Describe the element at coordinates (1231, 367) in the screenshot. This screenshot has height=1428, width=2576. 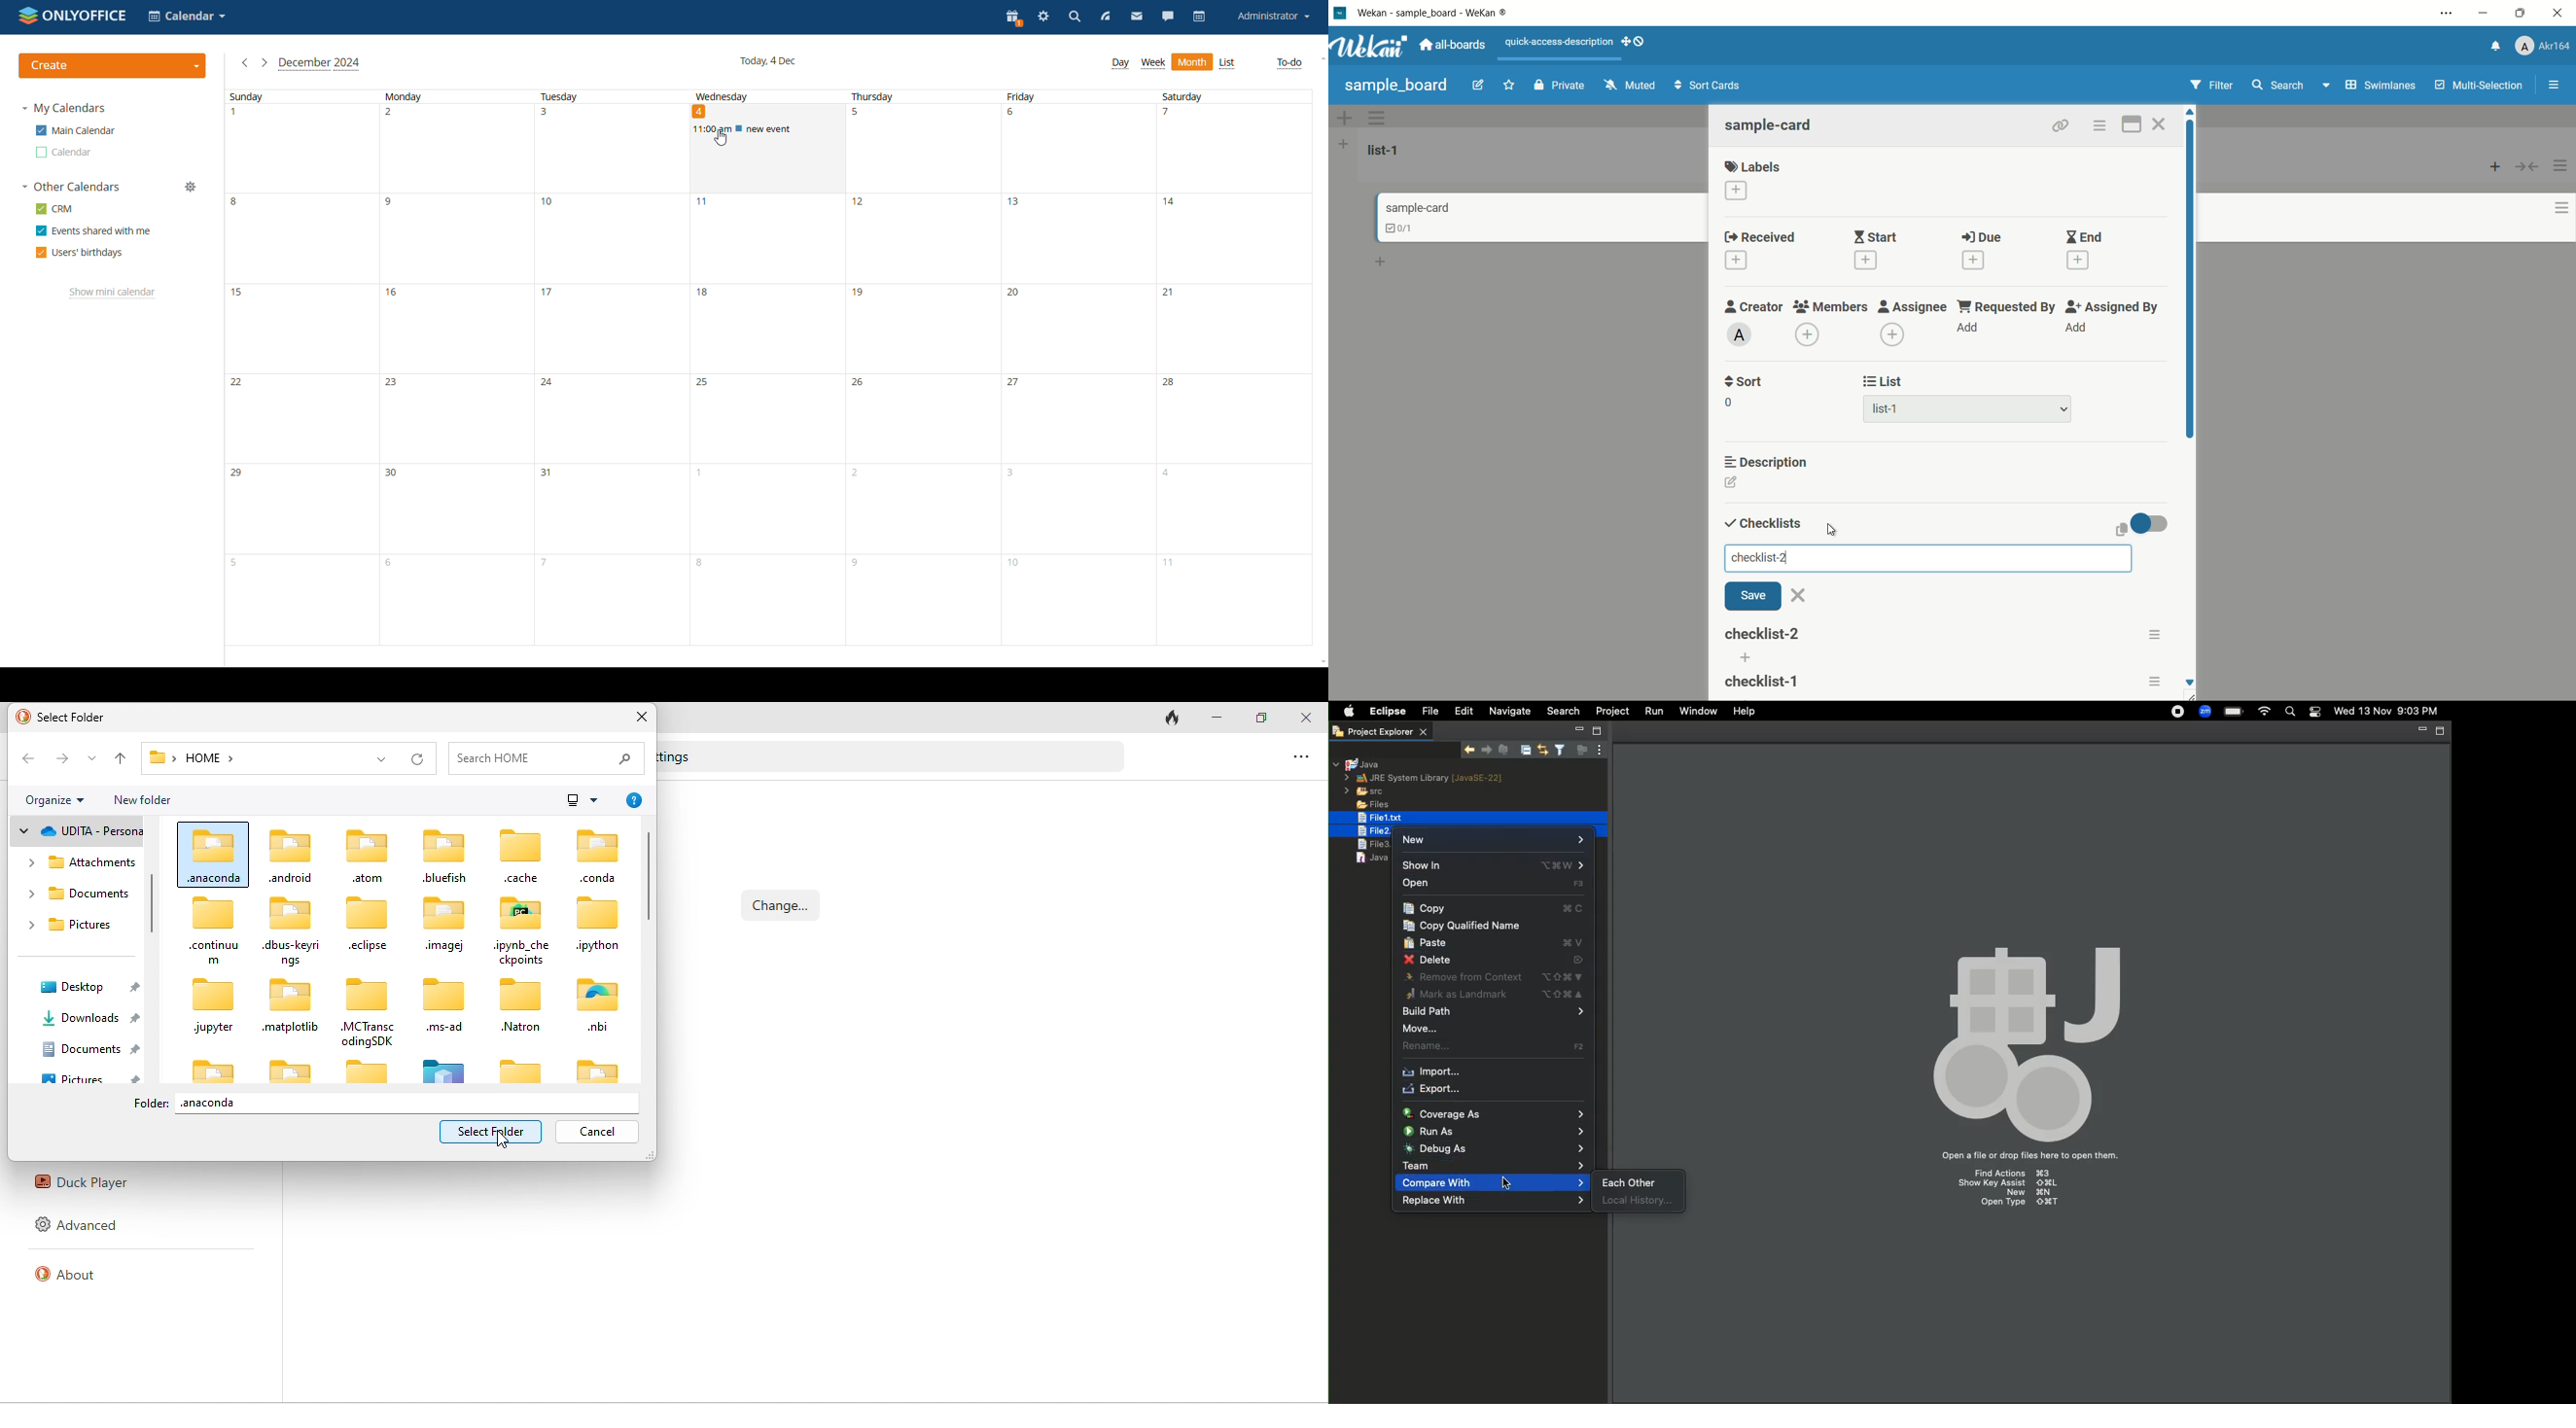
I see `saturday` at that location.